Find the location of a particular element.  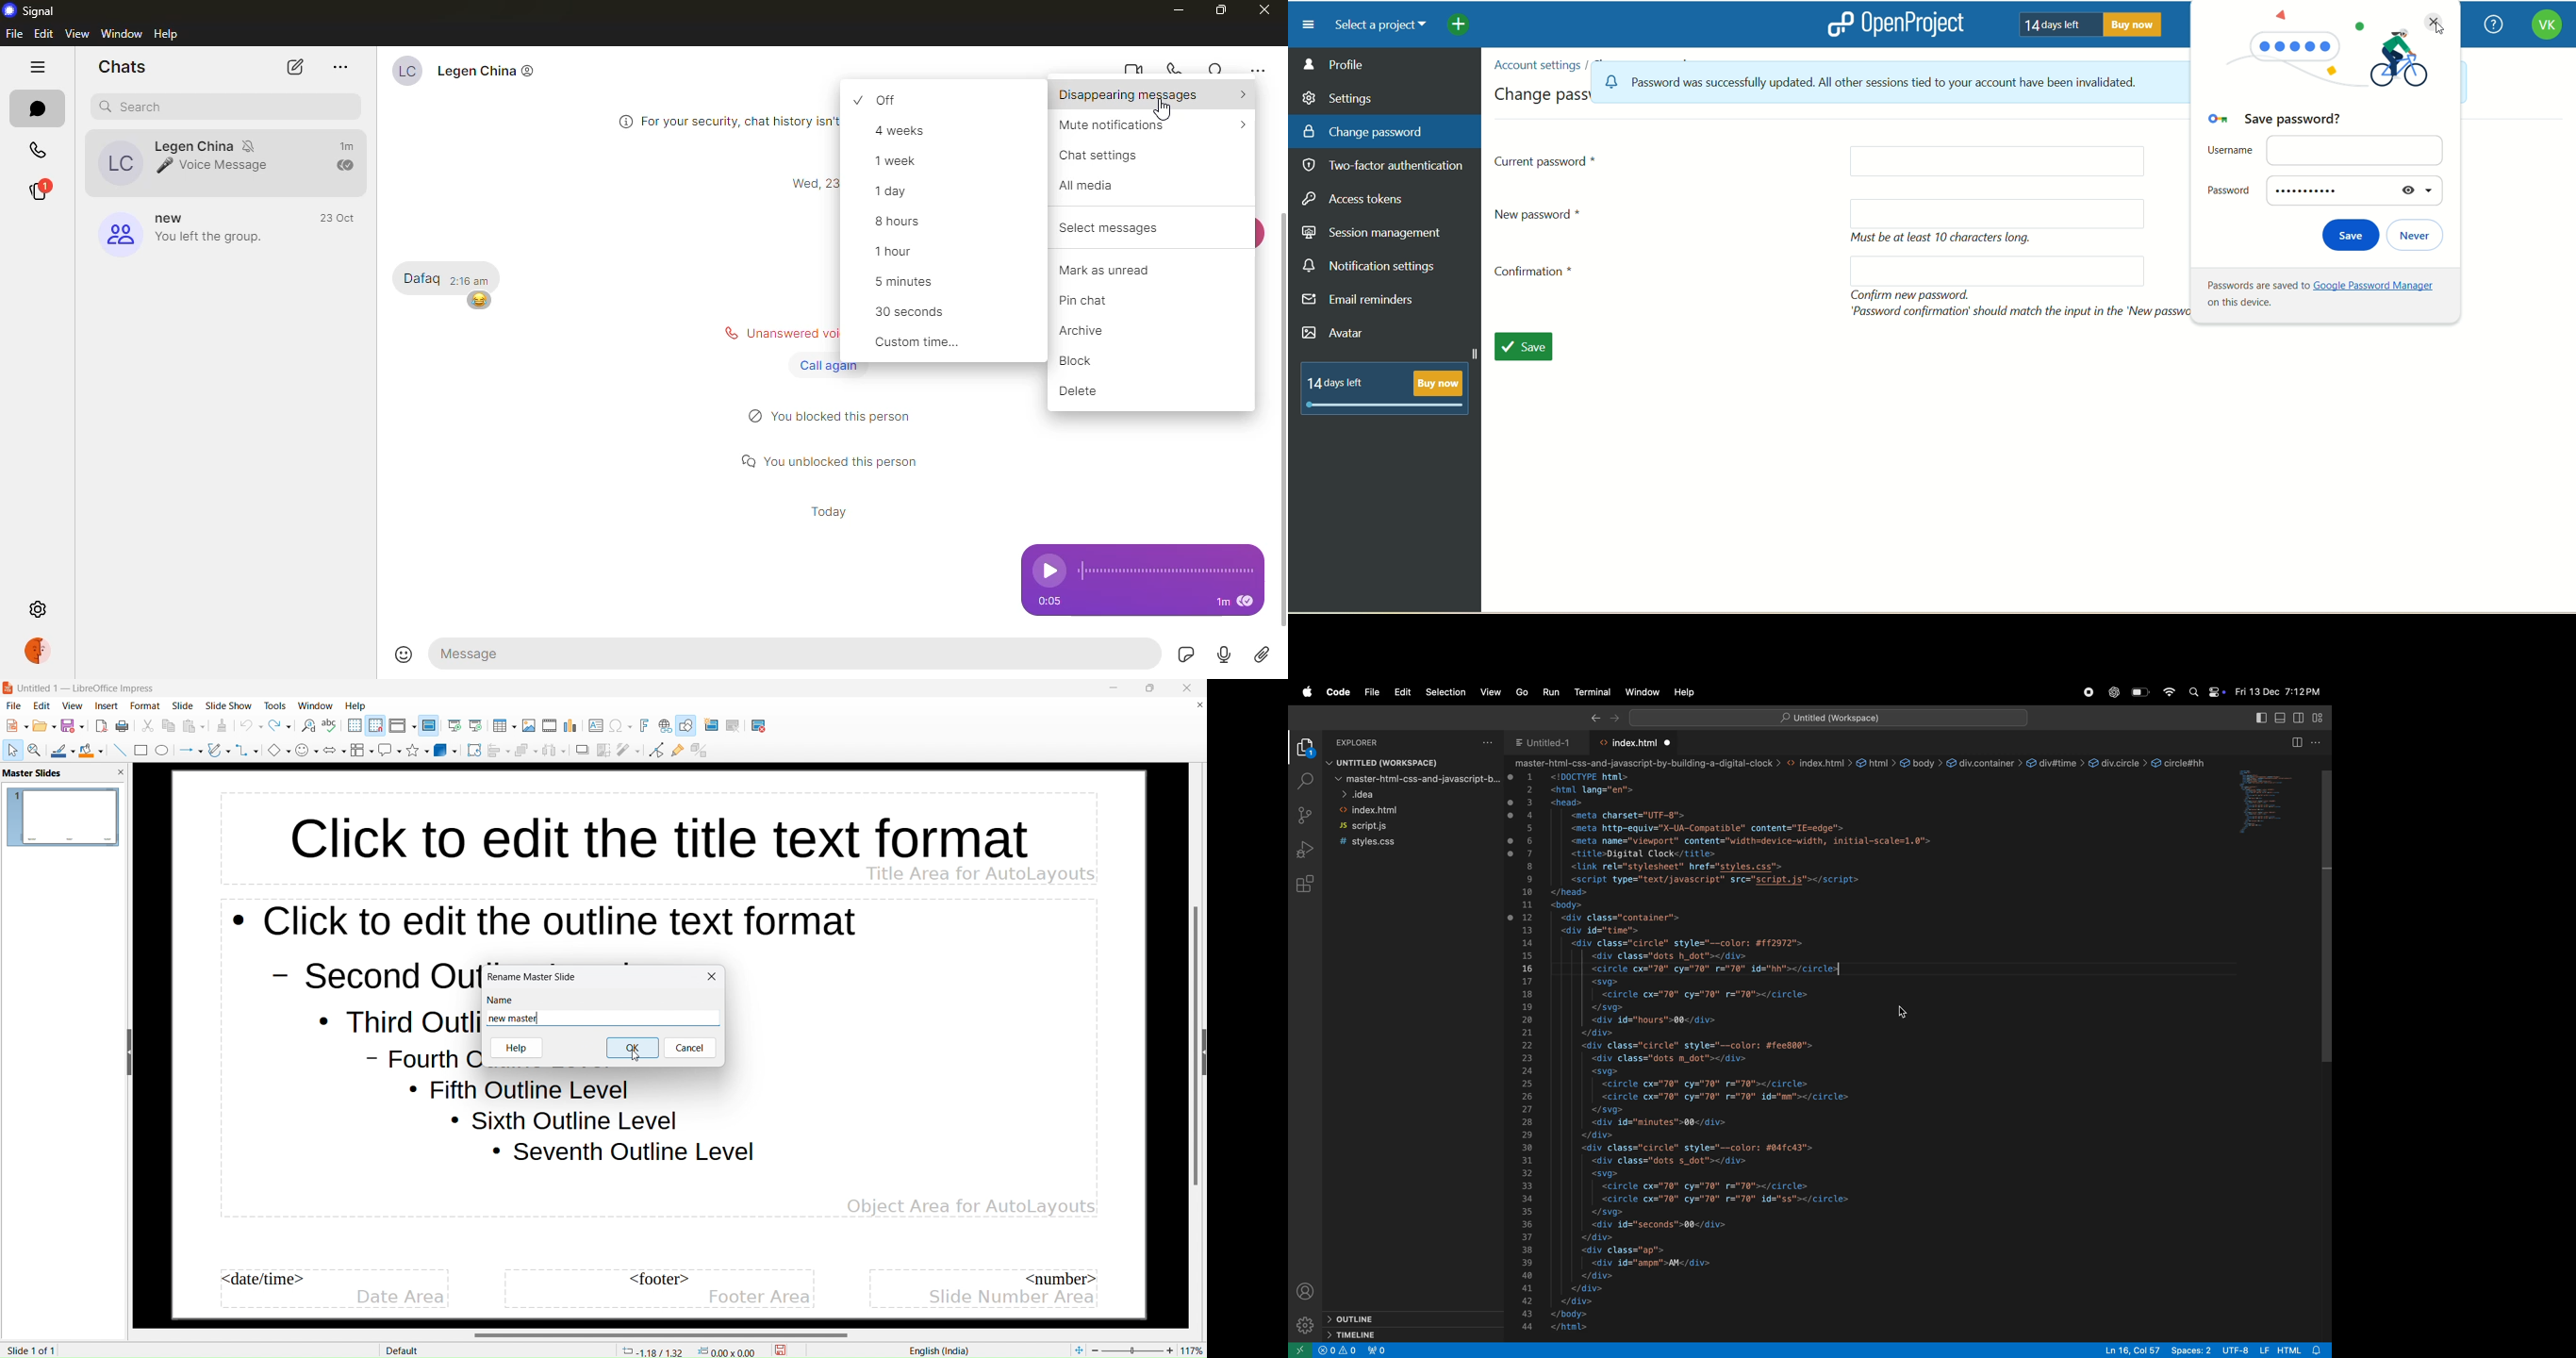

close is located at coordinates (1186, 688).